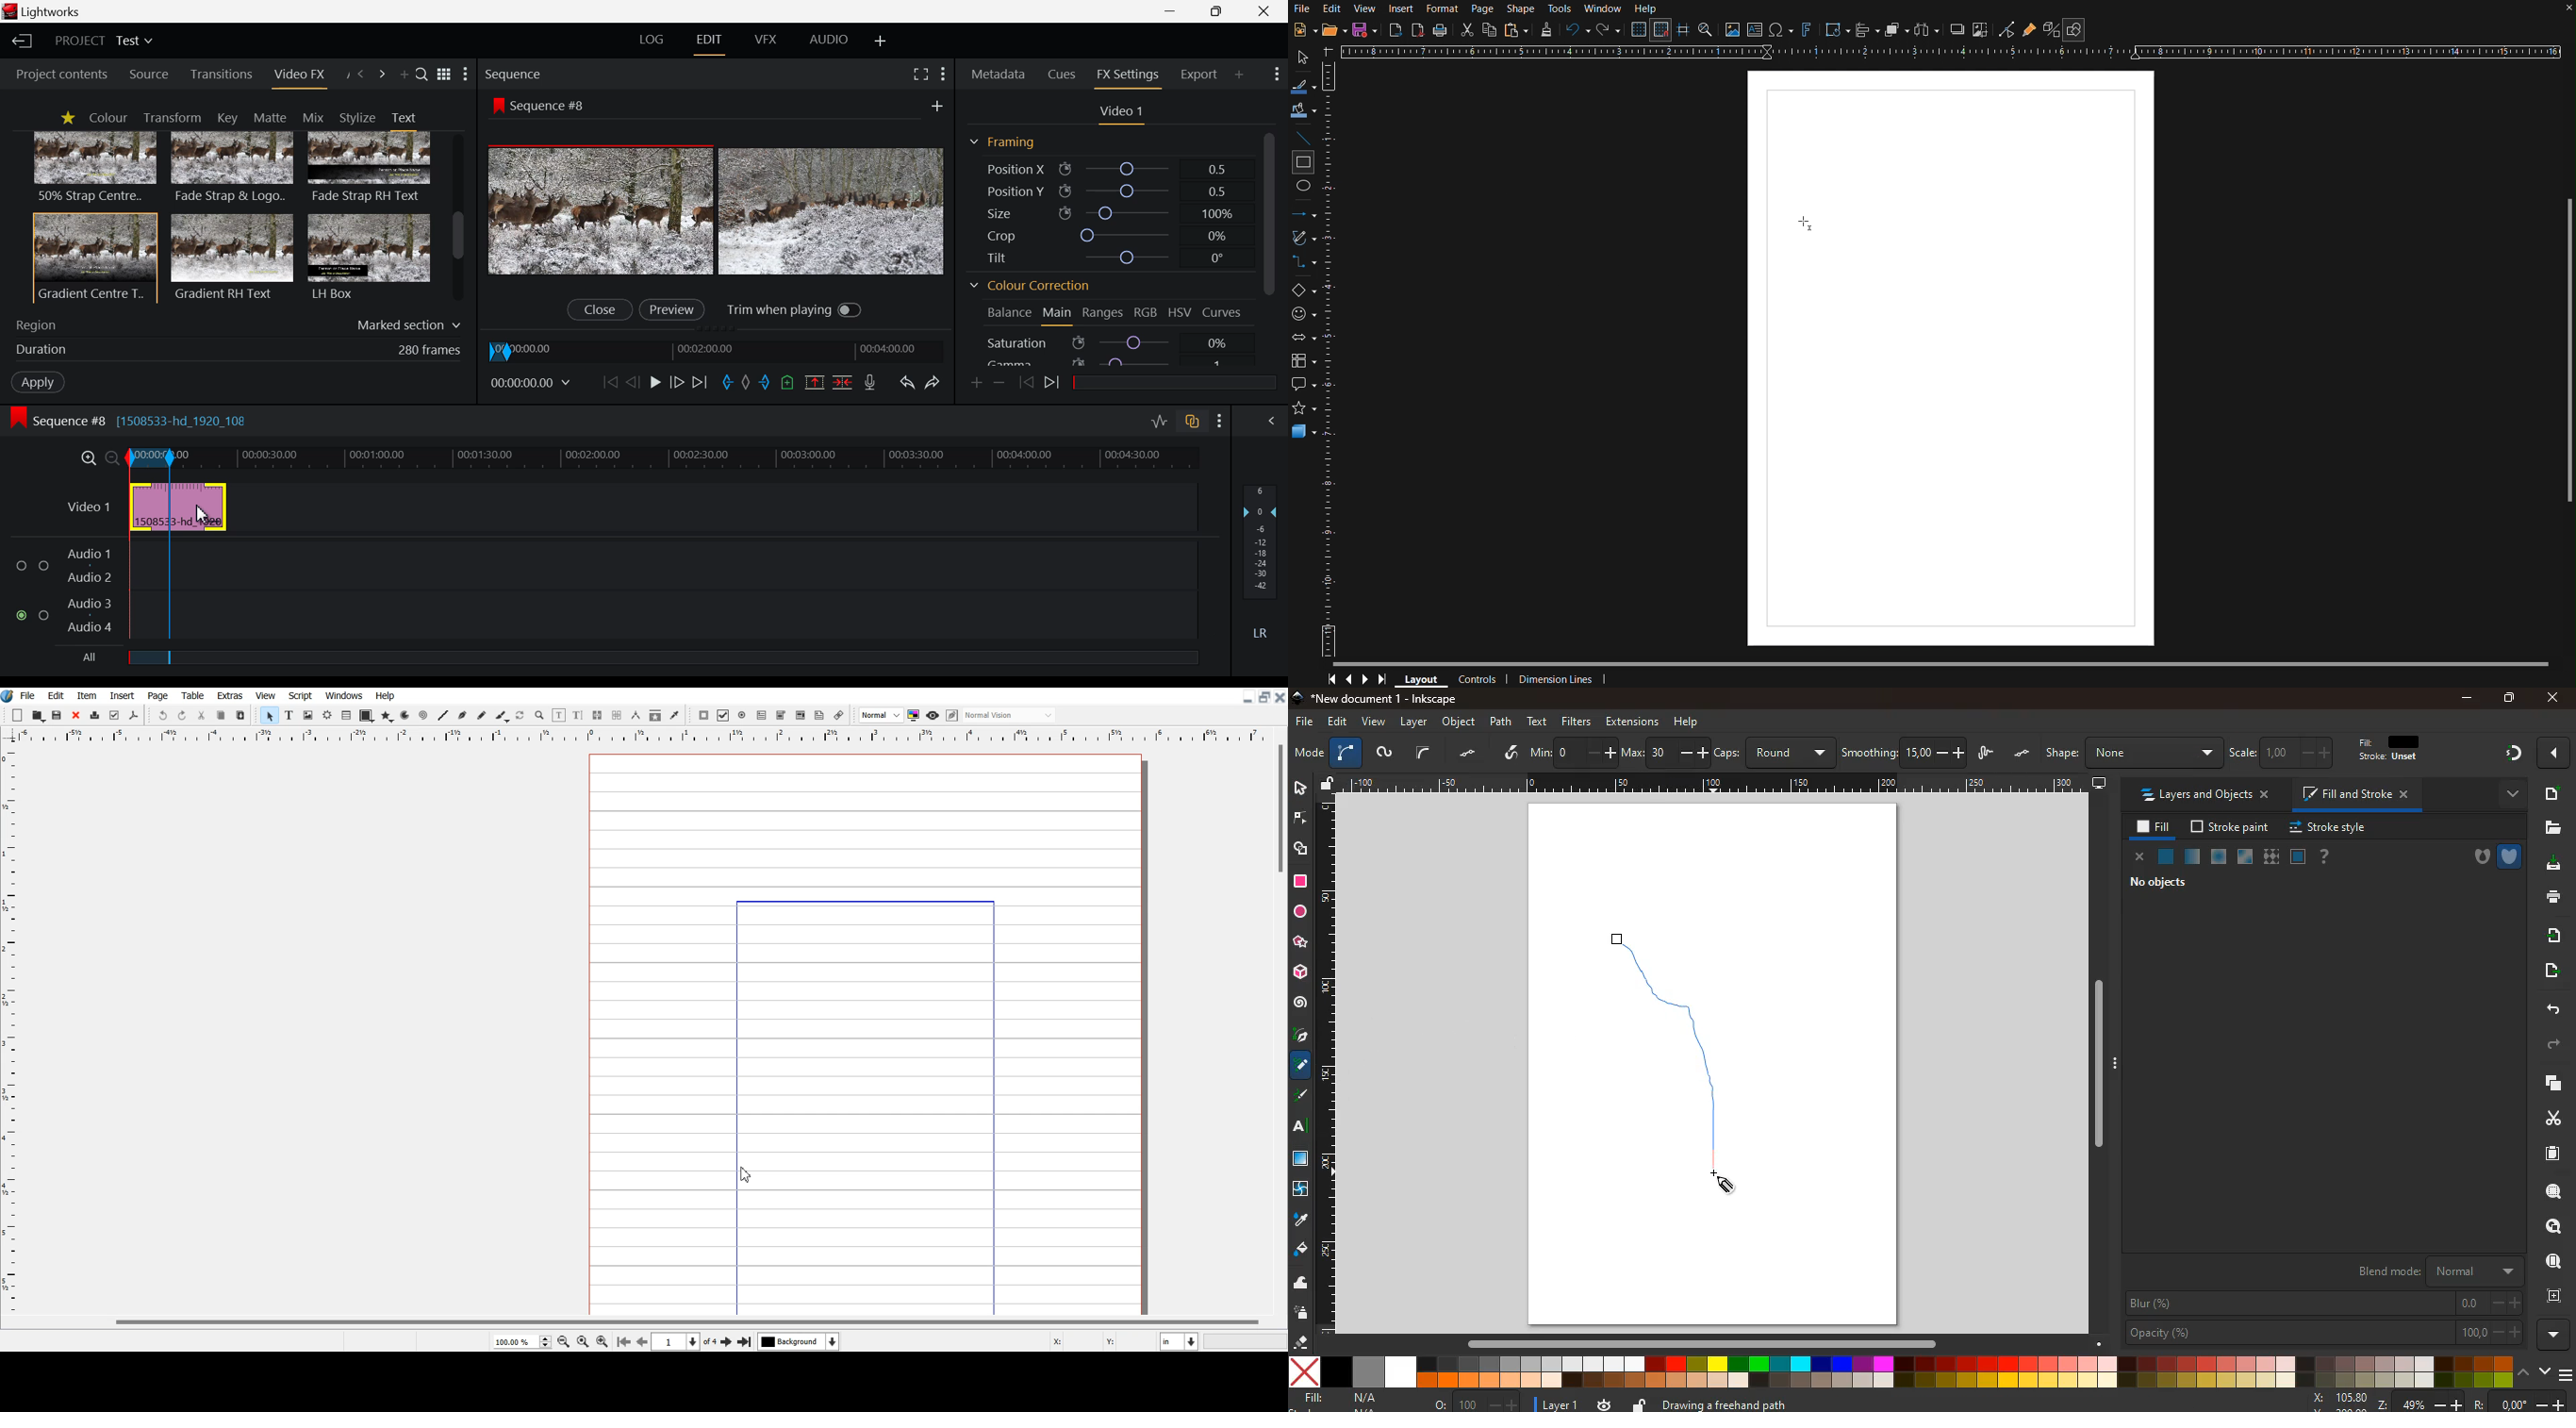 The height and width of the screenshot is (1428, 2576). What do you see at coordinates (317, 117) in the screenshot?
I see `Mix` at bounding box center [317, 117].